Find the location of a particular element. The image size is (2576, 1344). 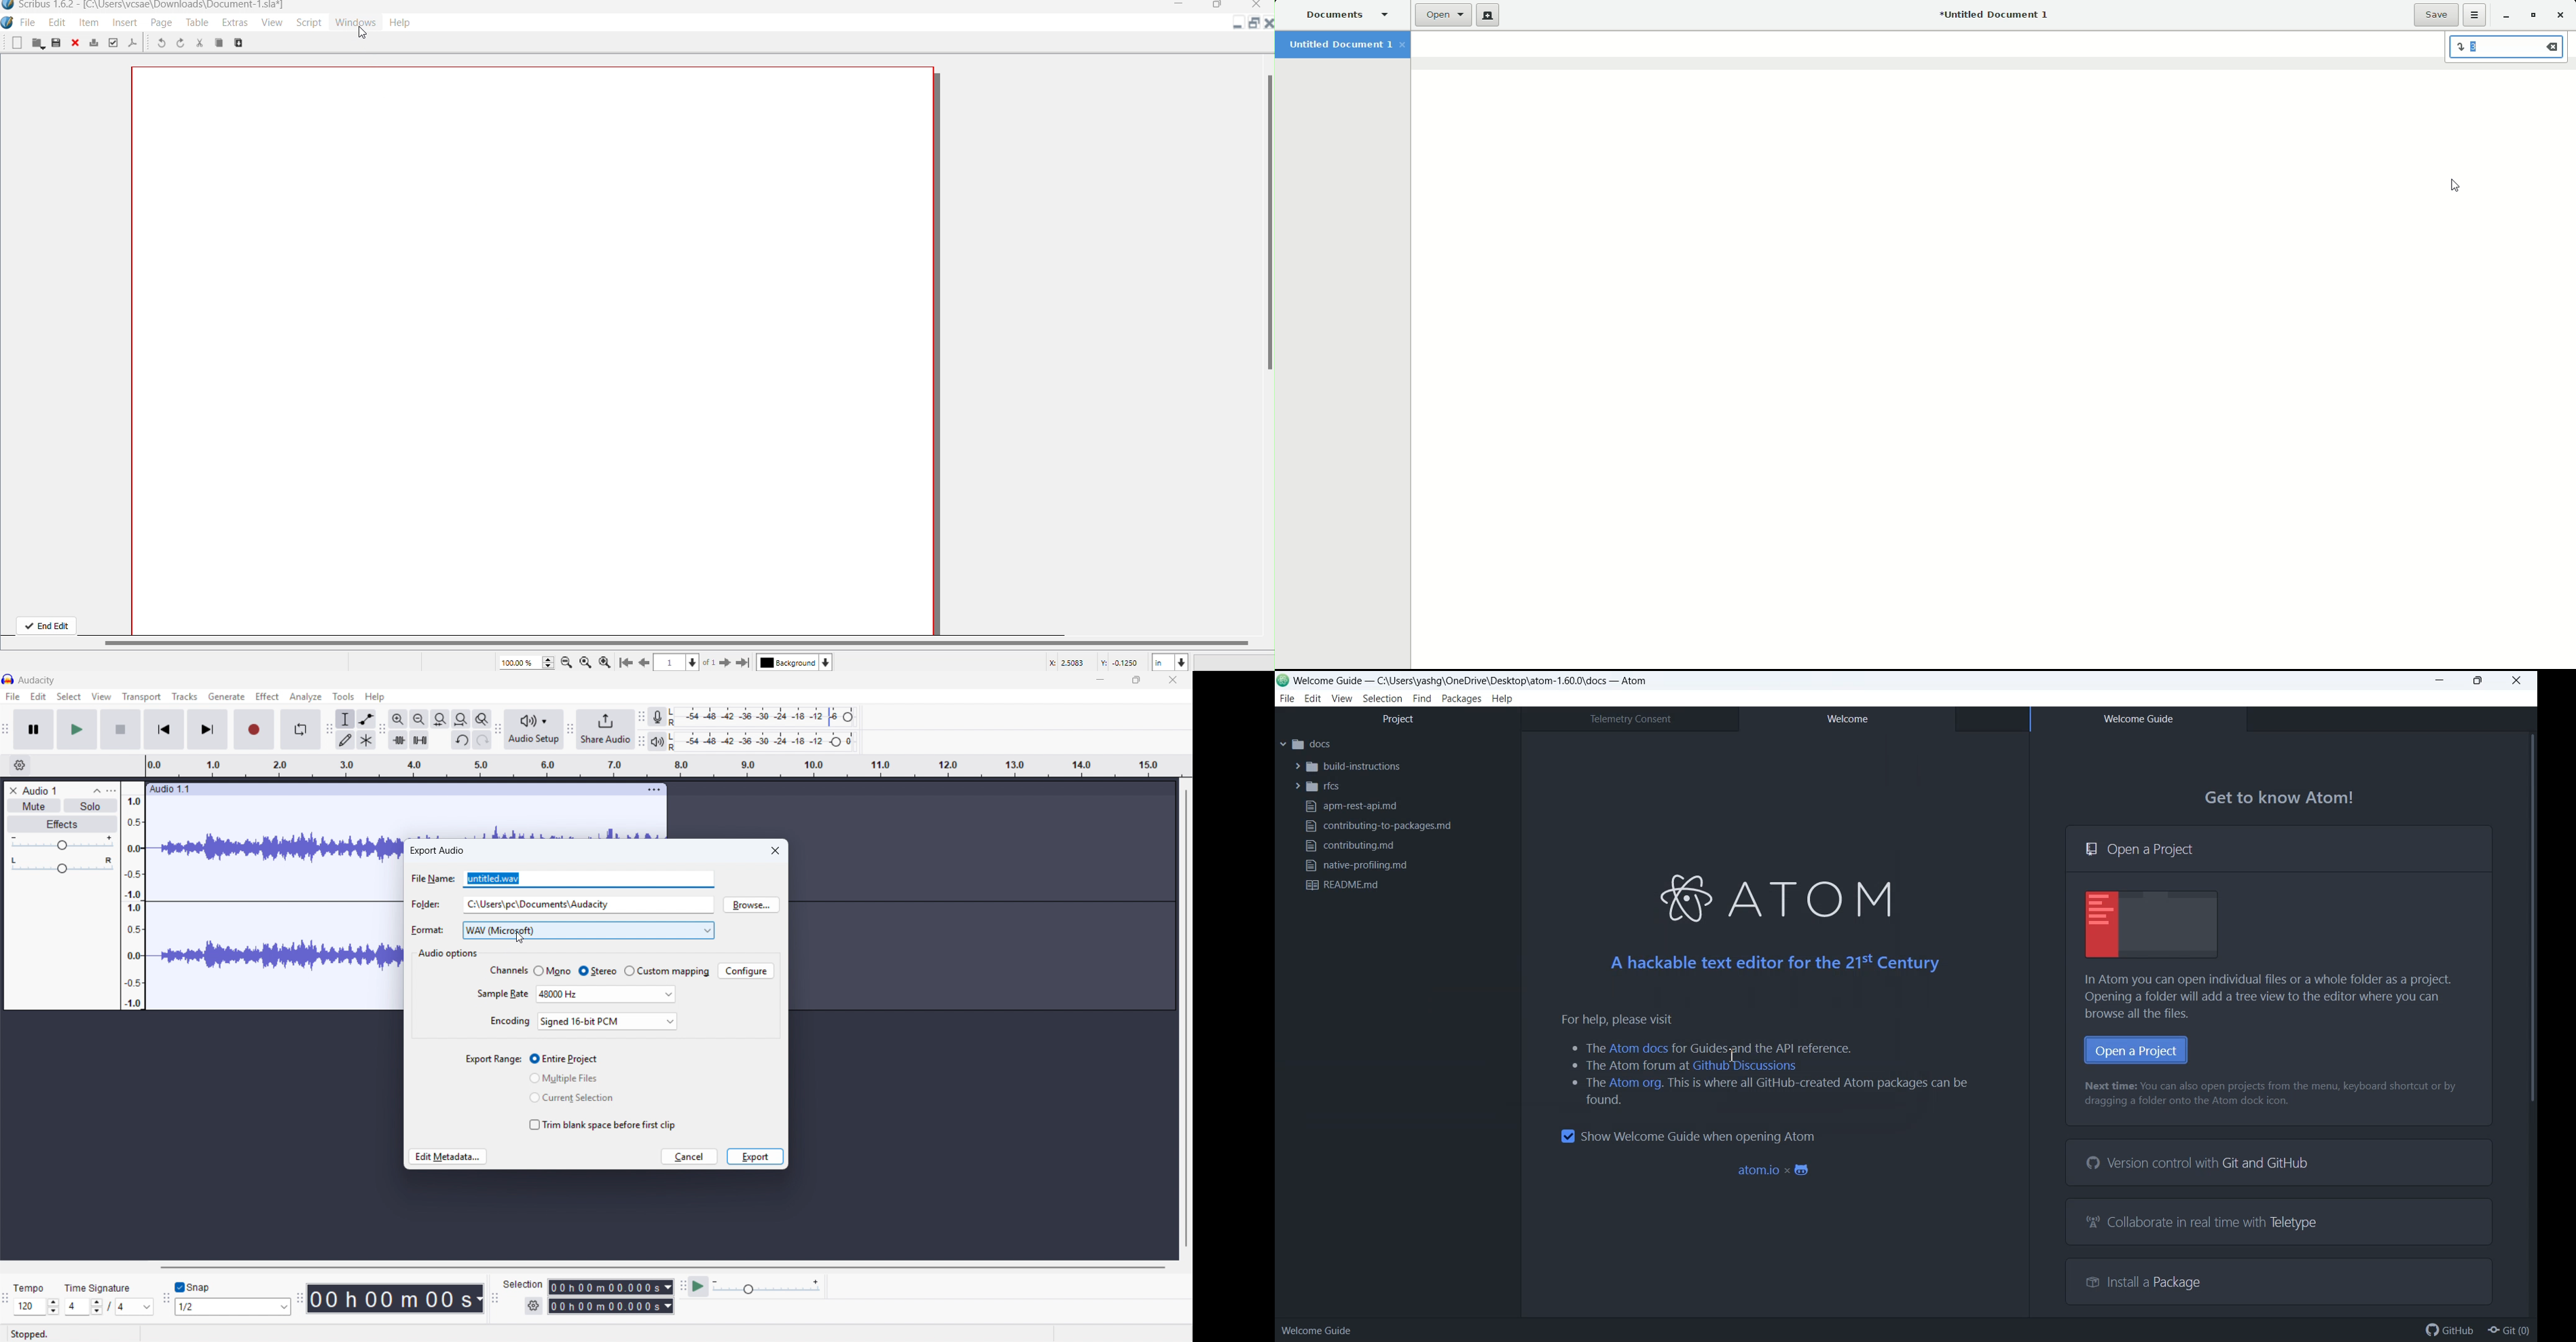

Collapse  is located at coordinates (97, 790).